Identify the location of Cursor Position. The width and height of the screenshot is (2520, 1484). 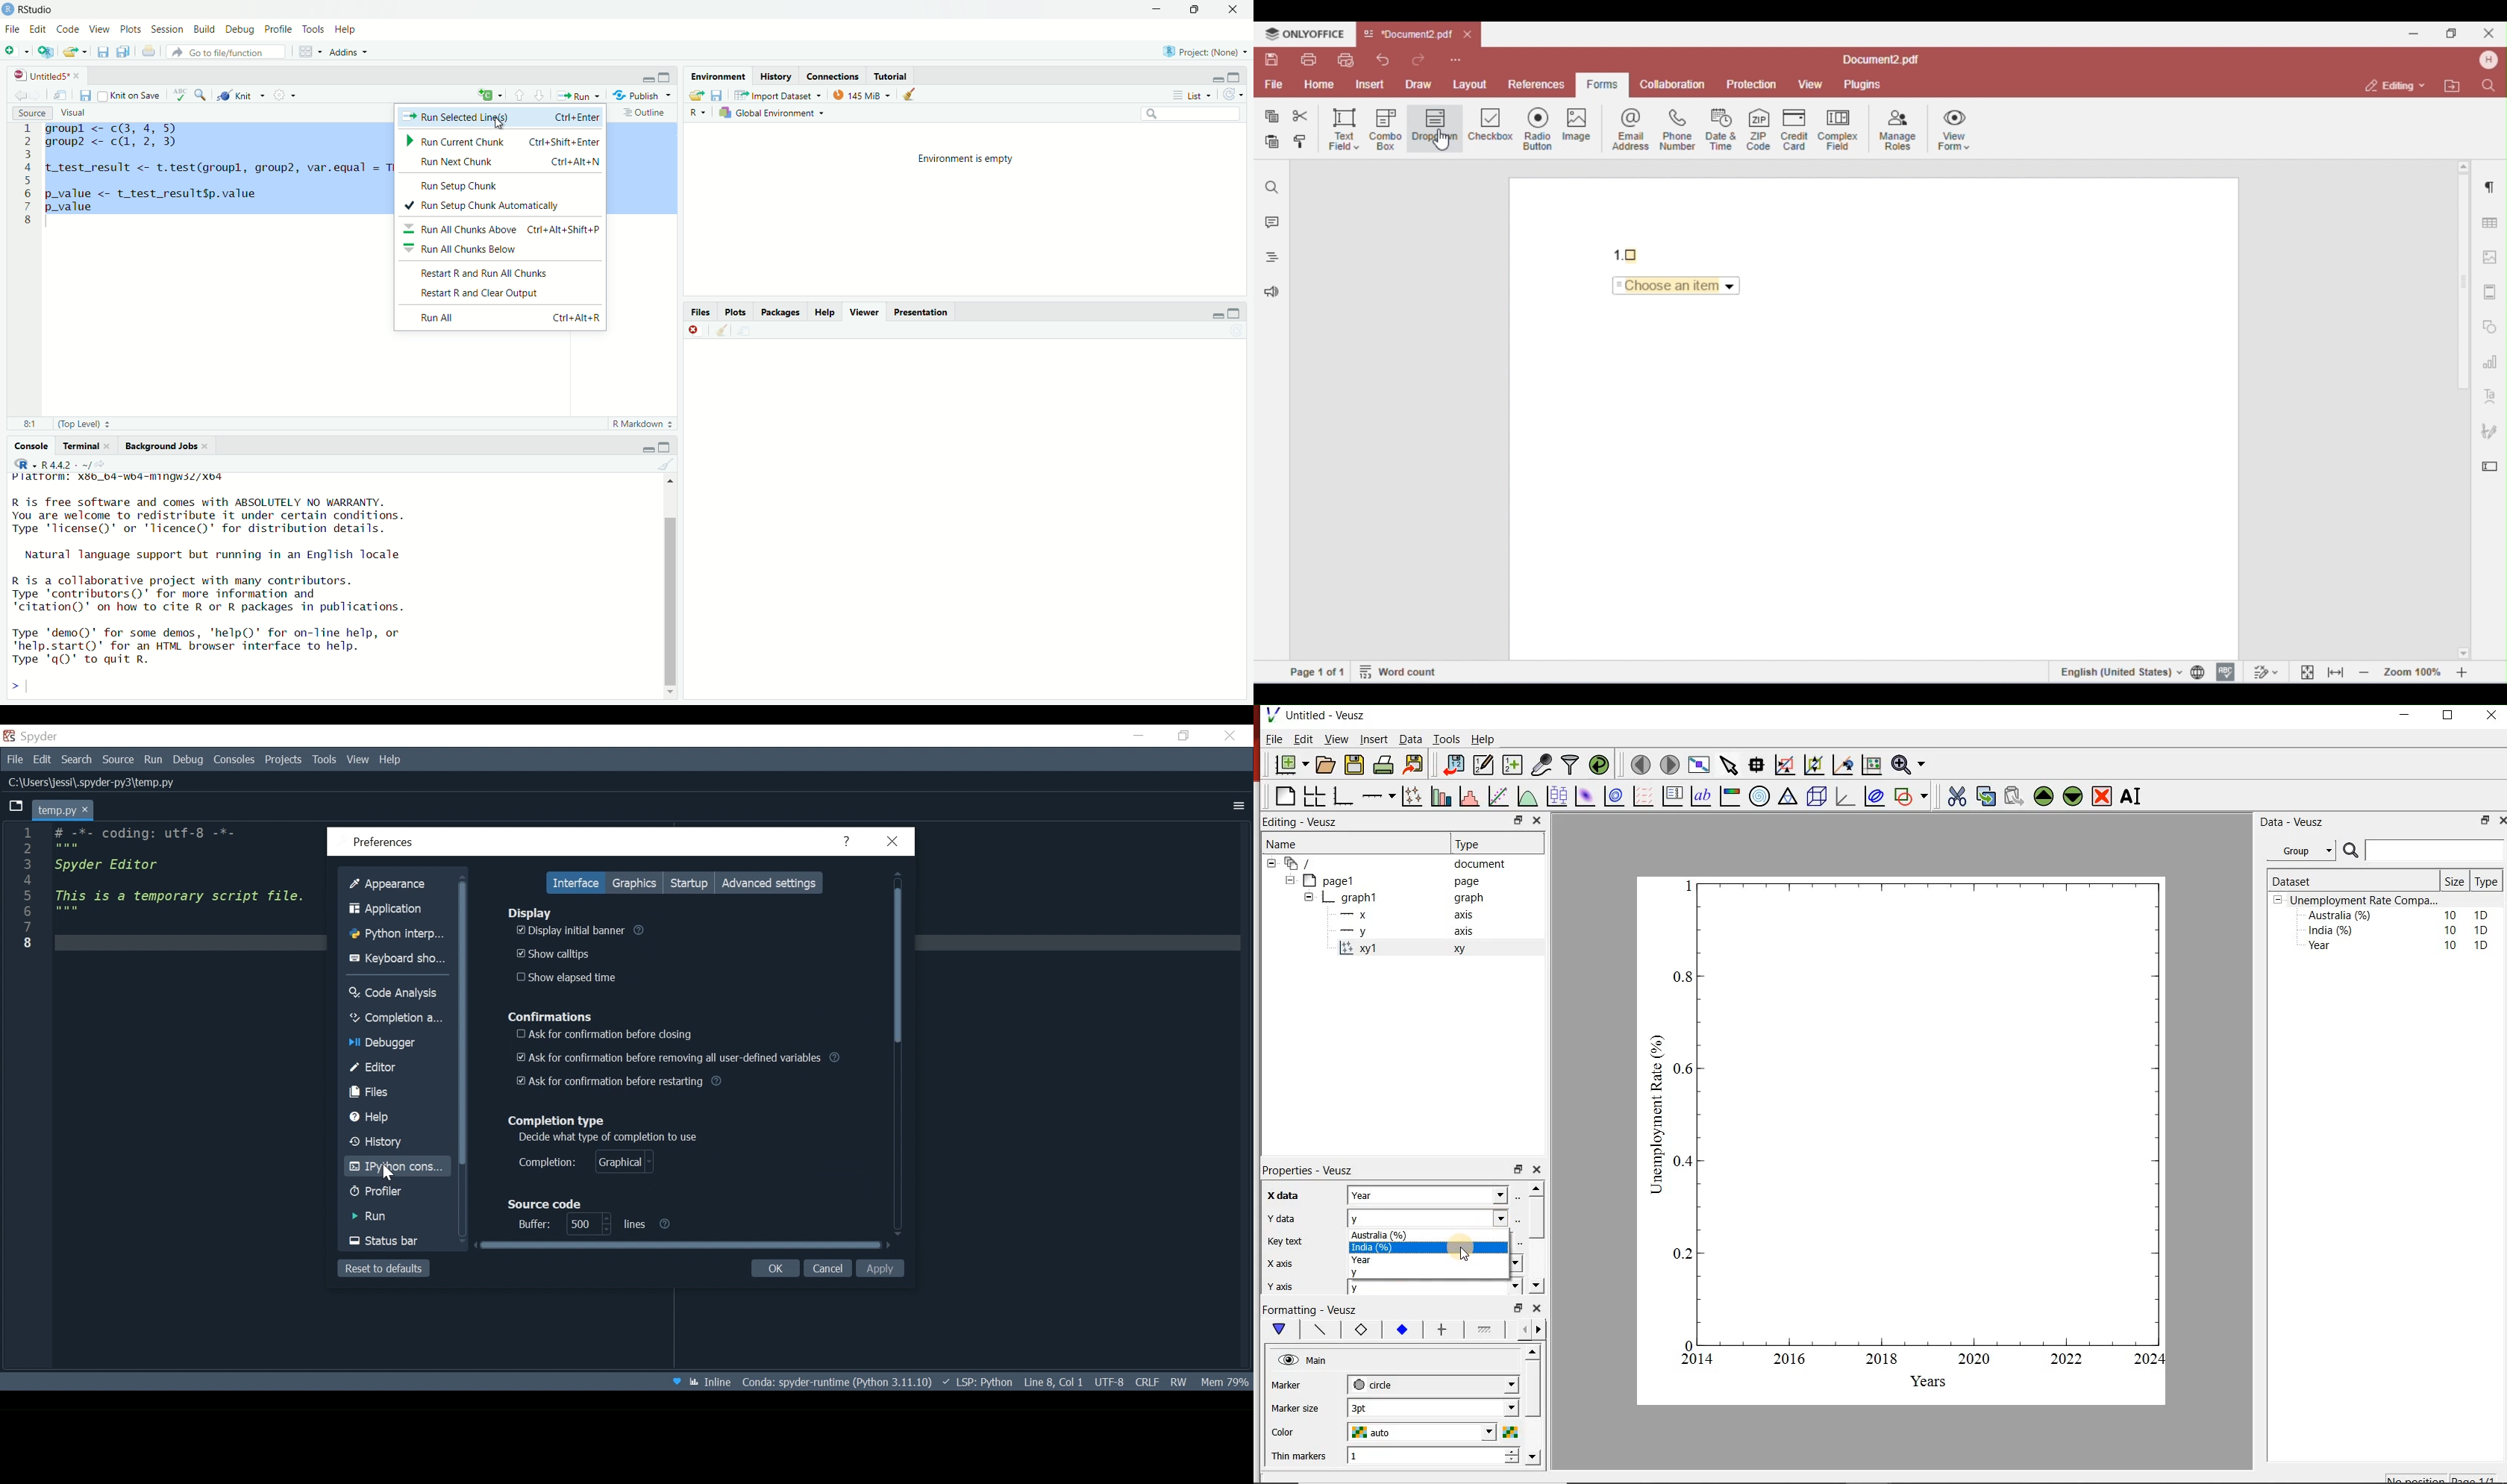
(1071, 1383).